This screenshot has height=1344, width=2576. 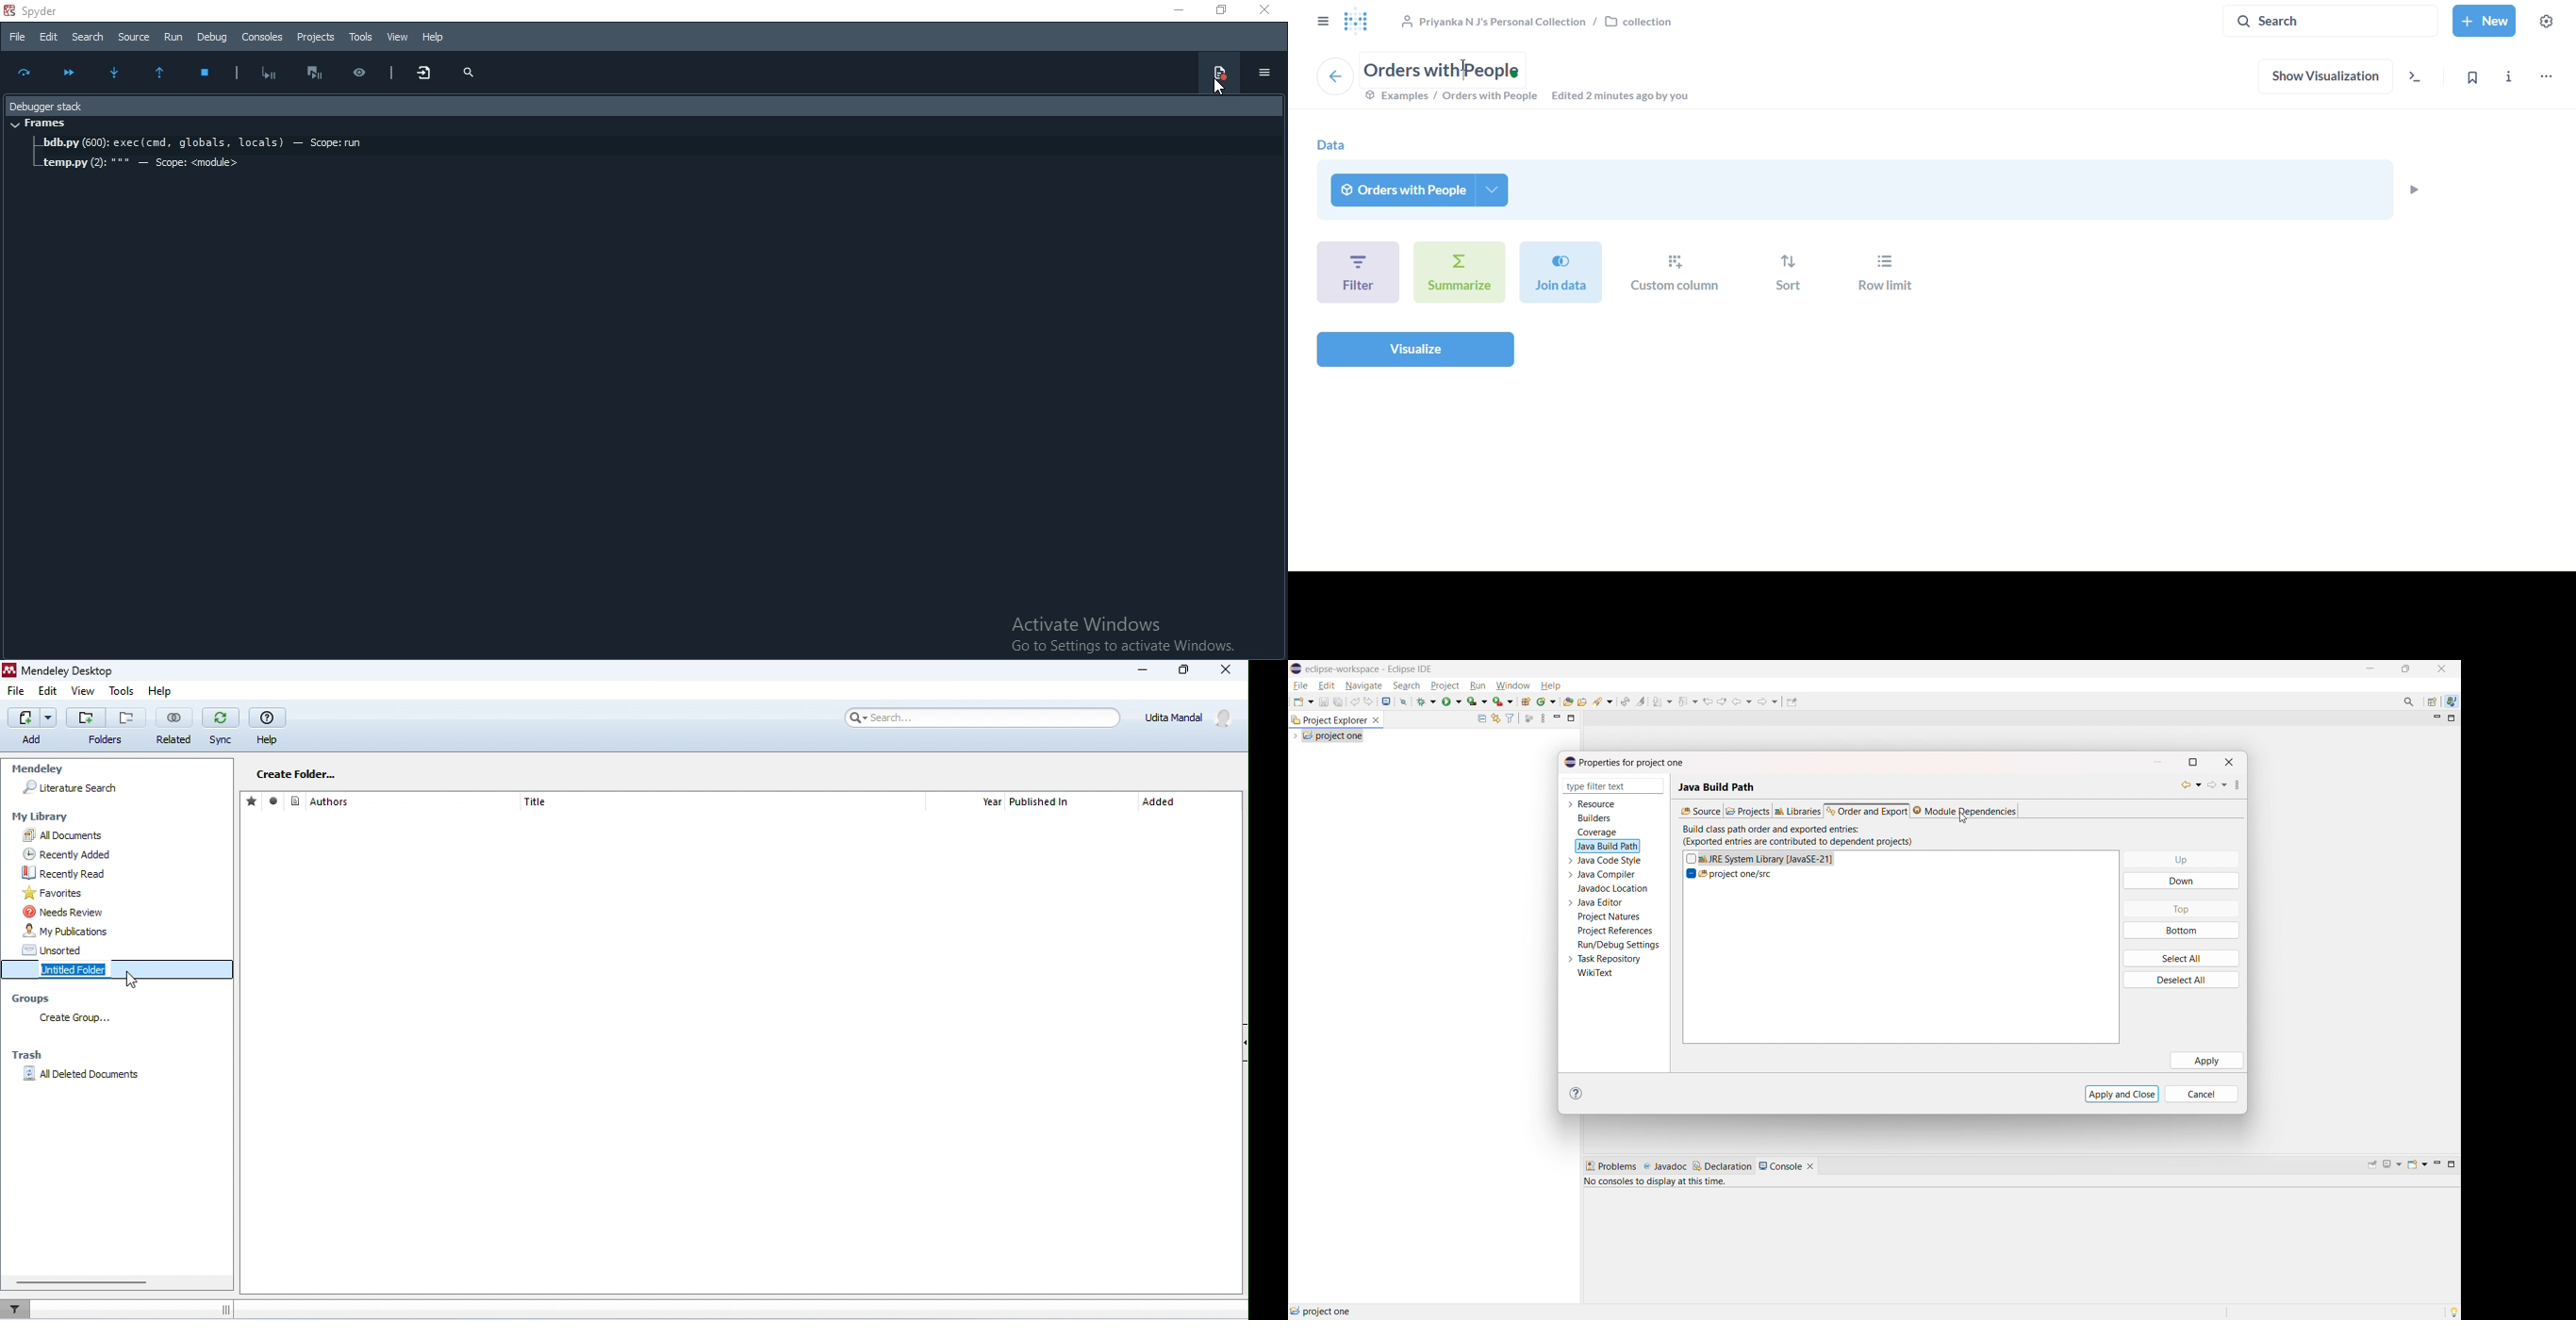 I want to click on Stop debugging, so click(x=209, y=74).